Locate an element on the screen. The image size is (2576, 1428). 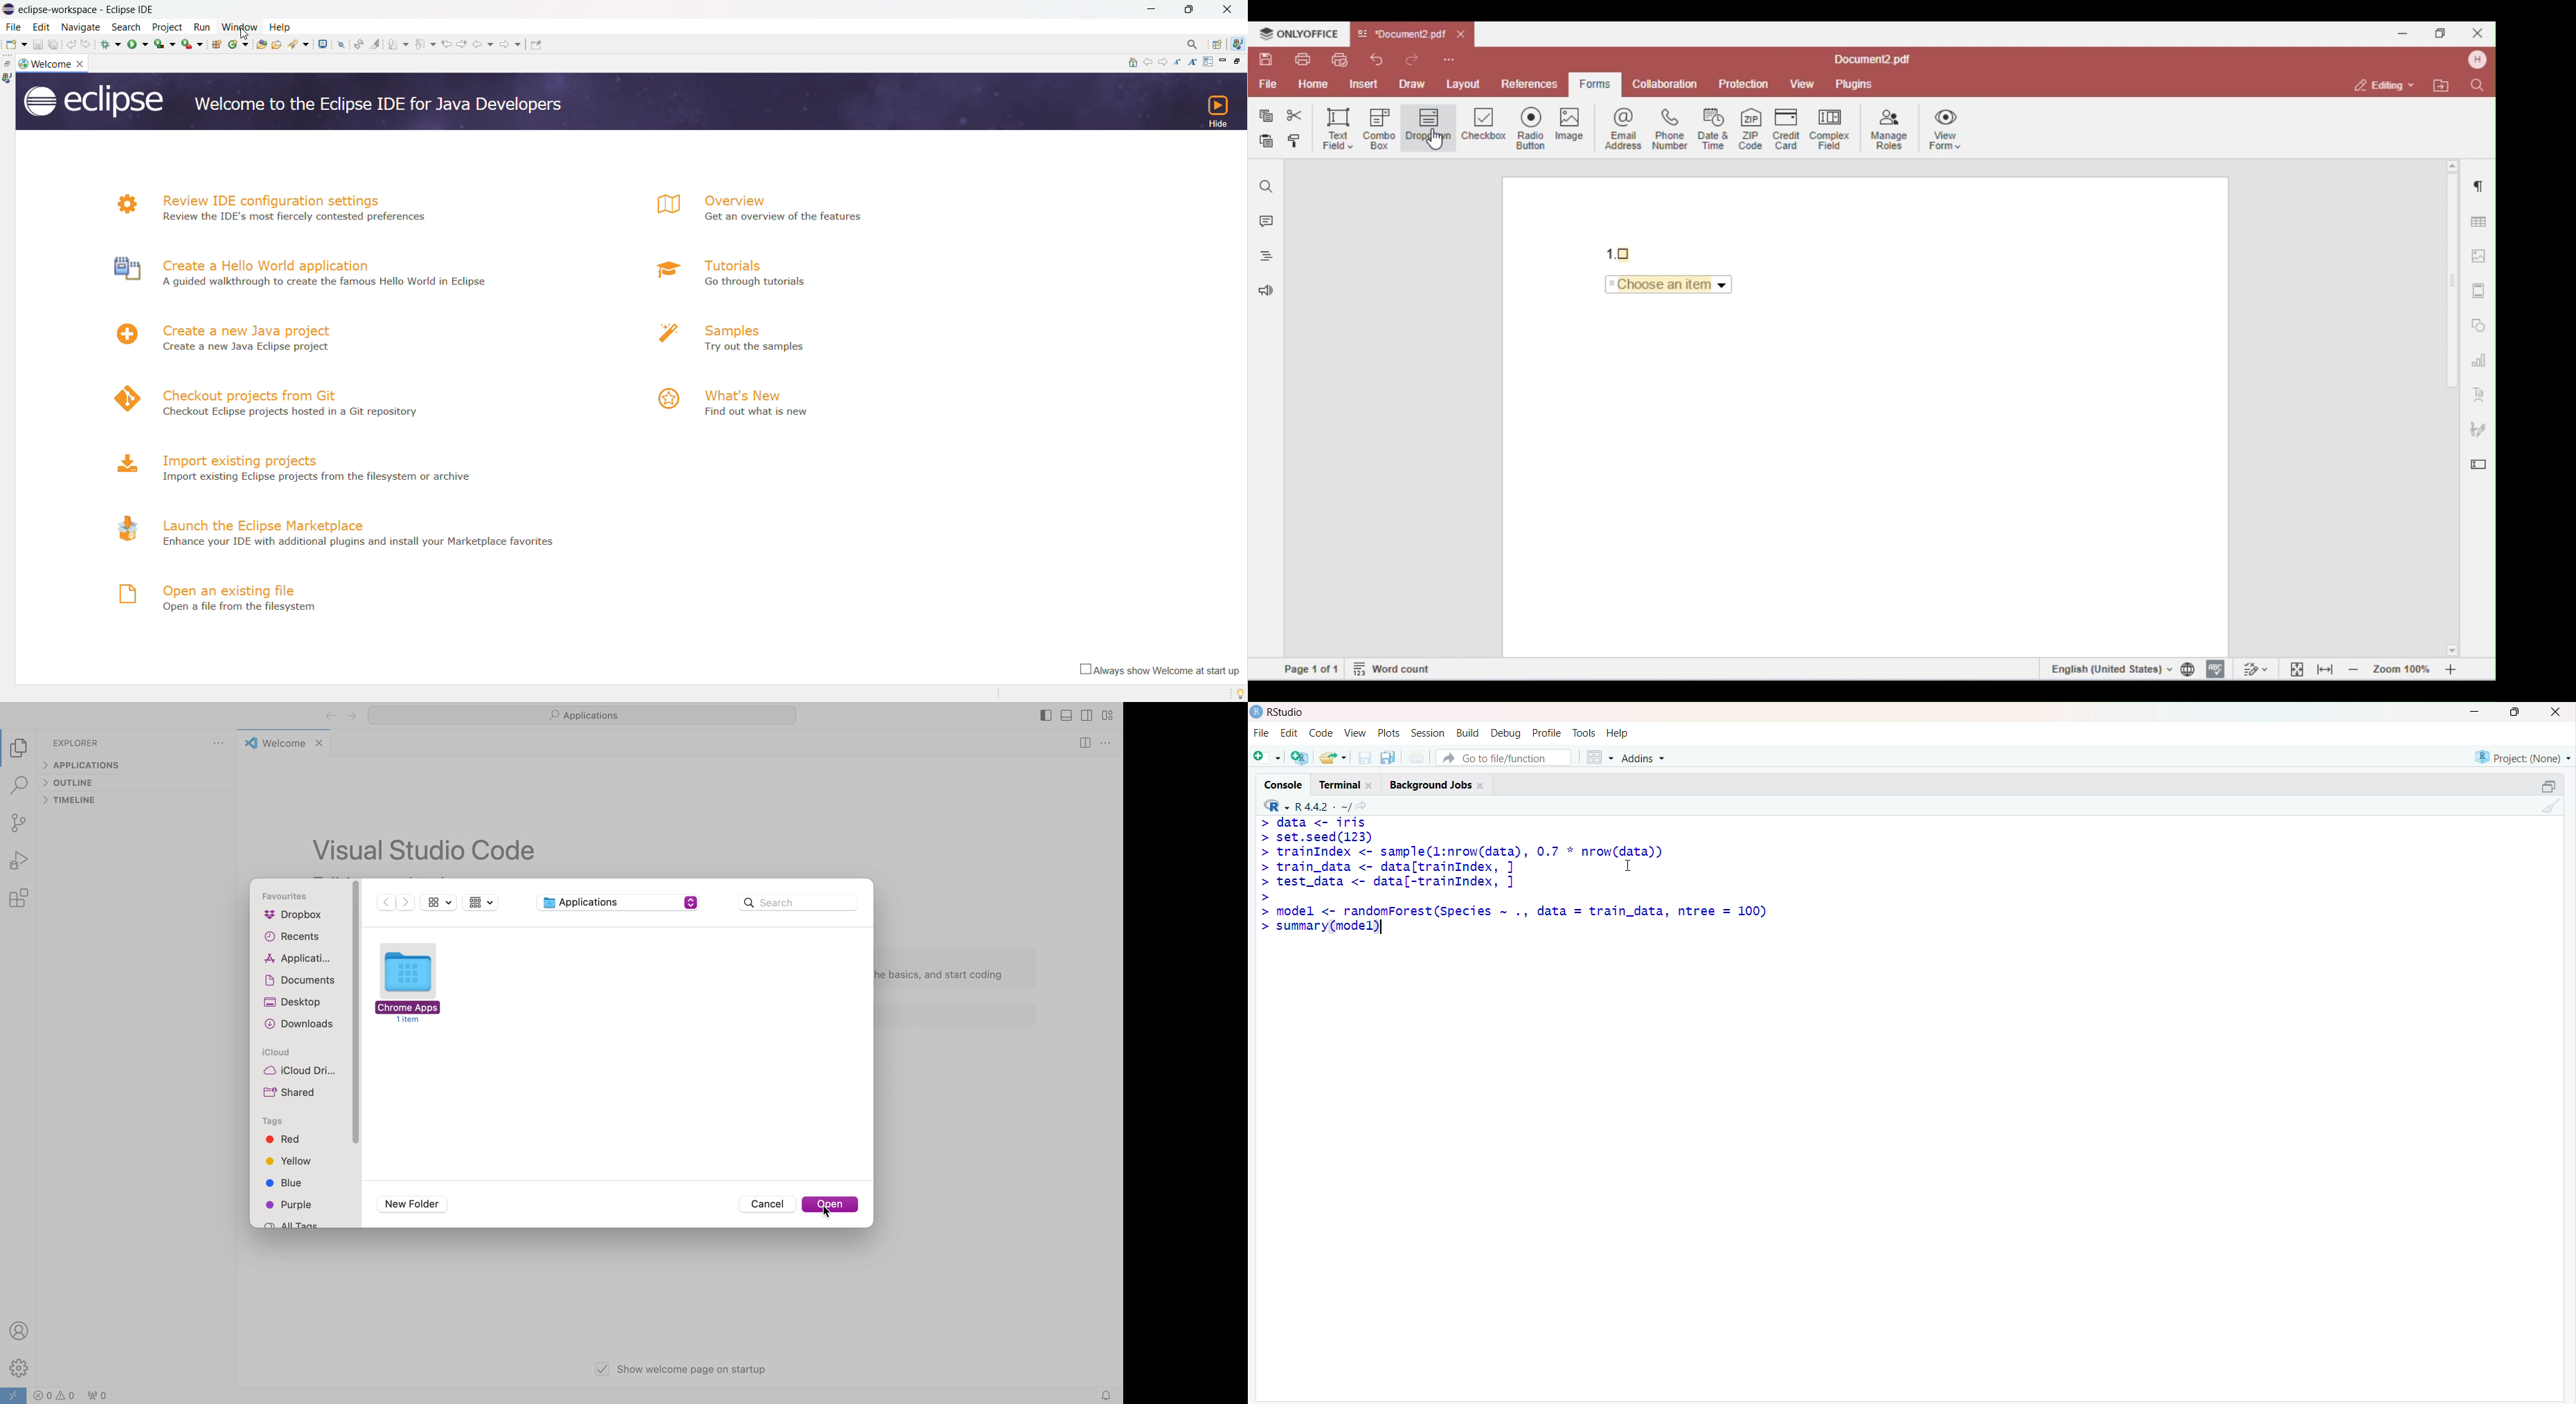
View the current working directory is located at coordinates (1368, 804).